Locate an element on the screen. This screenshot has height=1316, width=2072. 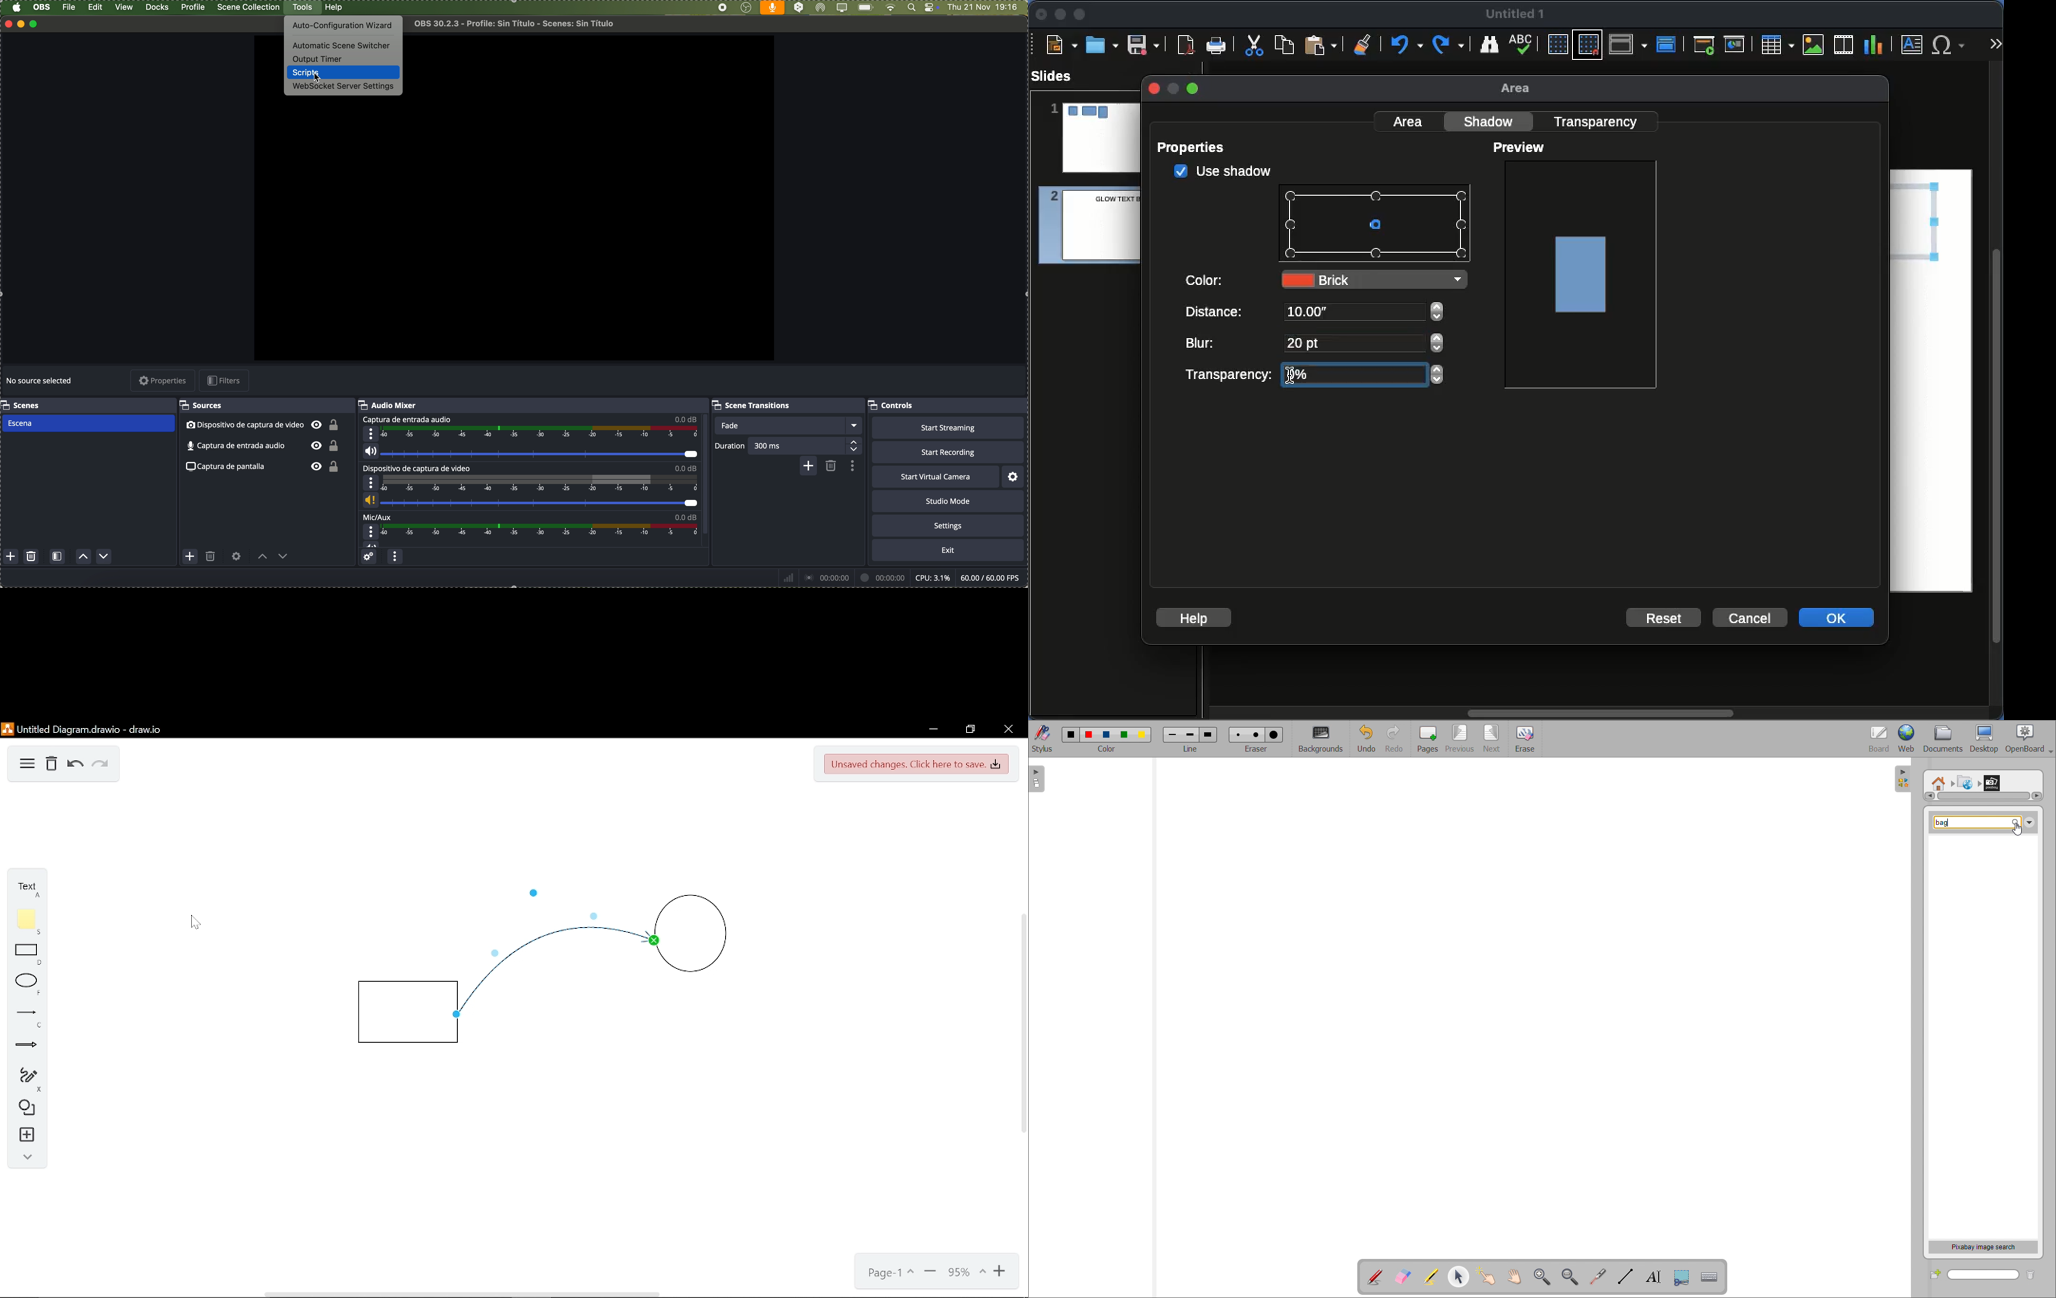
move scene down is located at coordinates (104, 557).